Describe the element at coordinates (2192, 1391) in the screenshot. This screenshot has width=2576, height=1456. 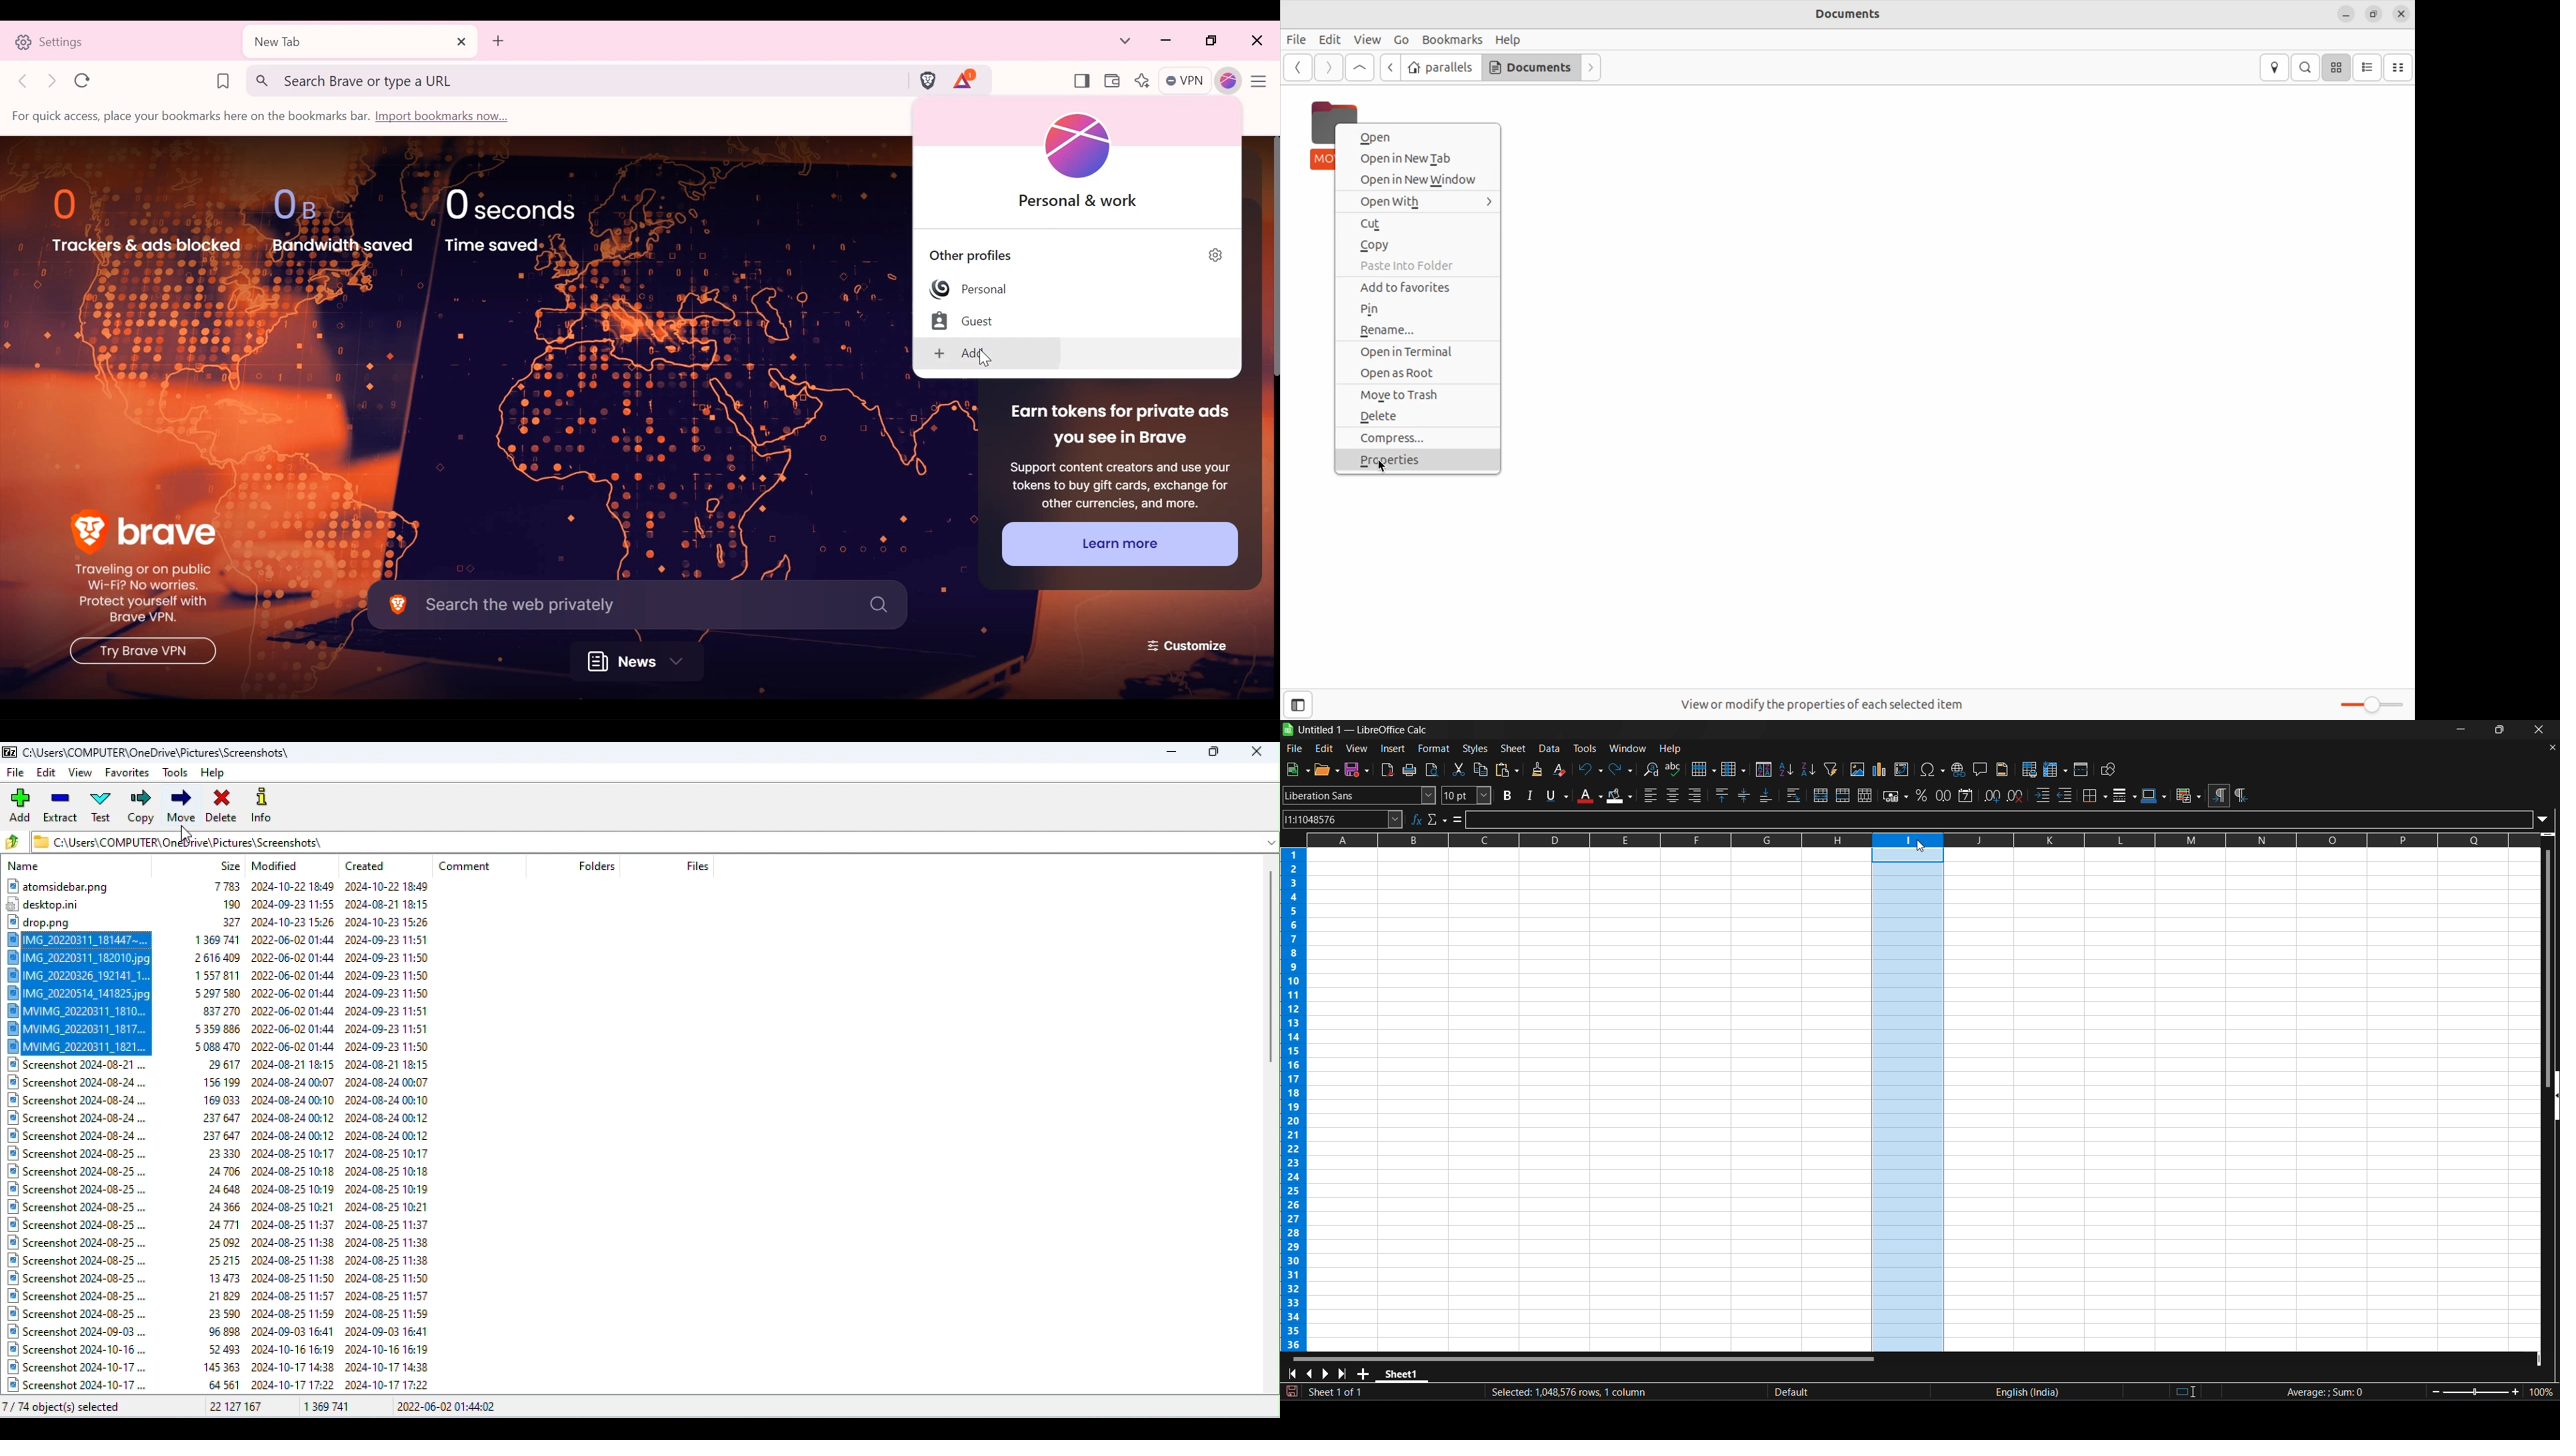
I see `standard selection` at that location.